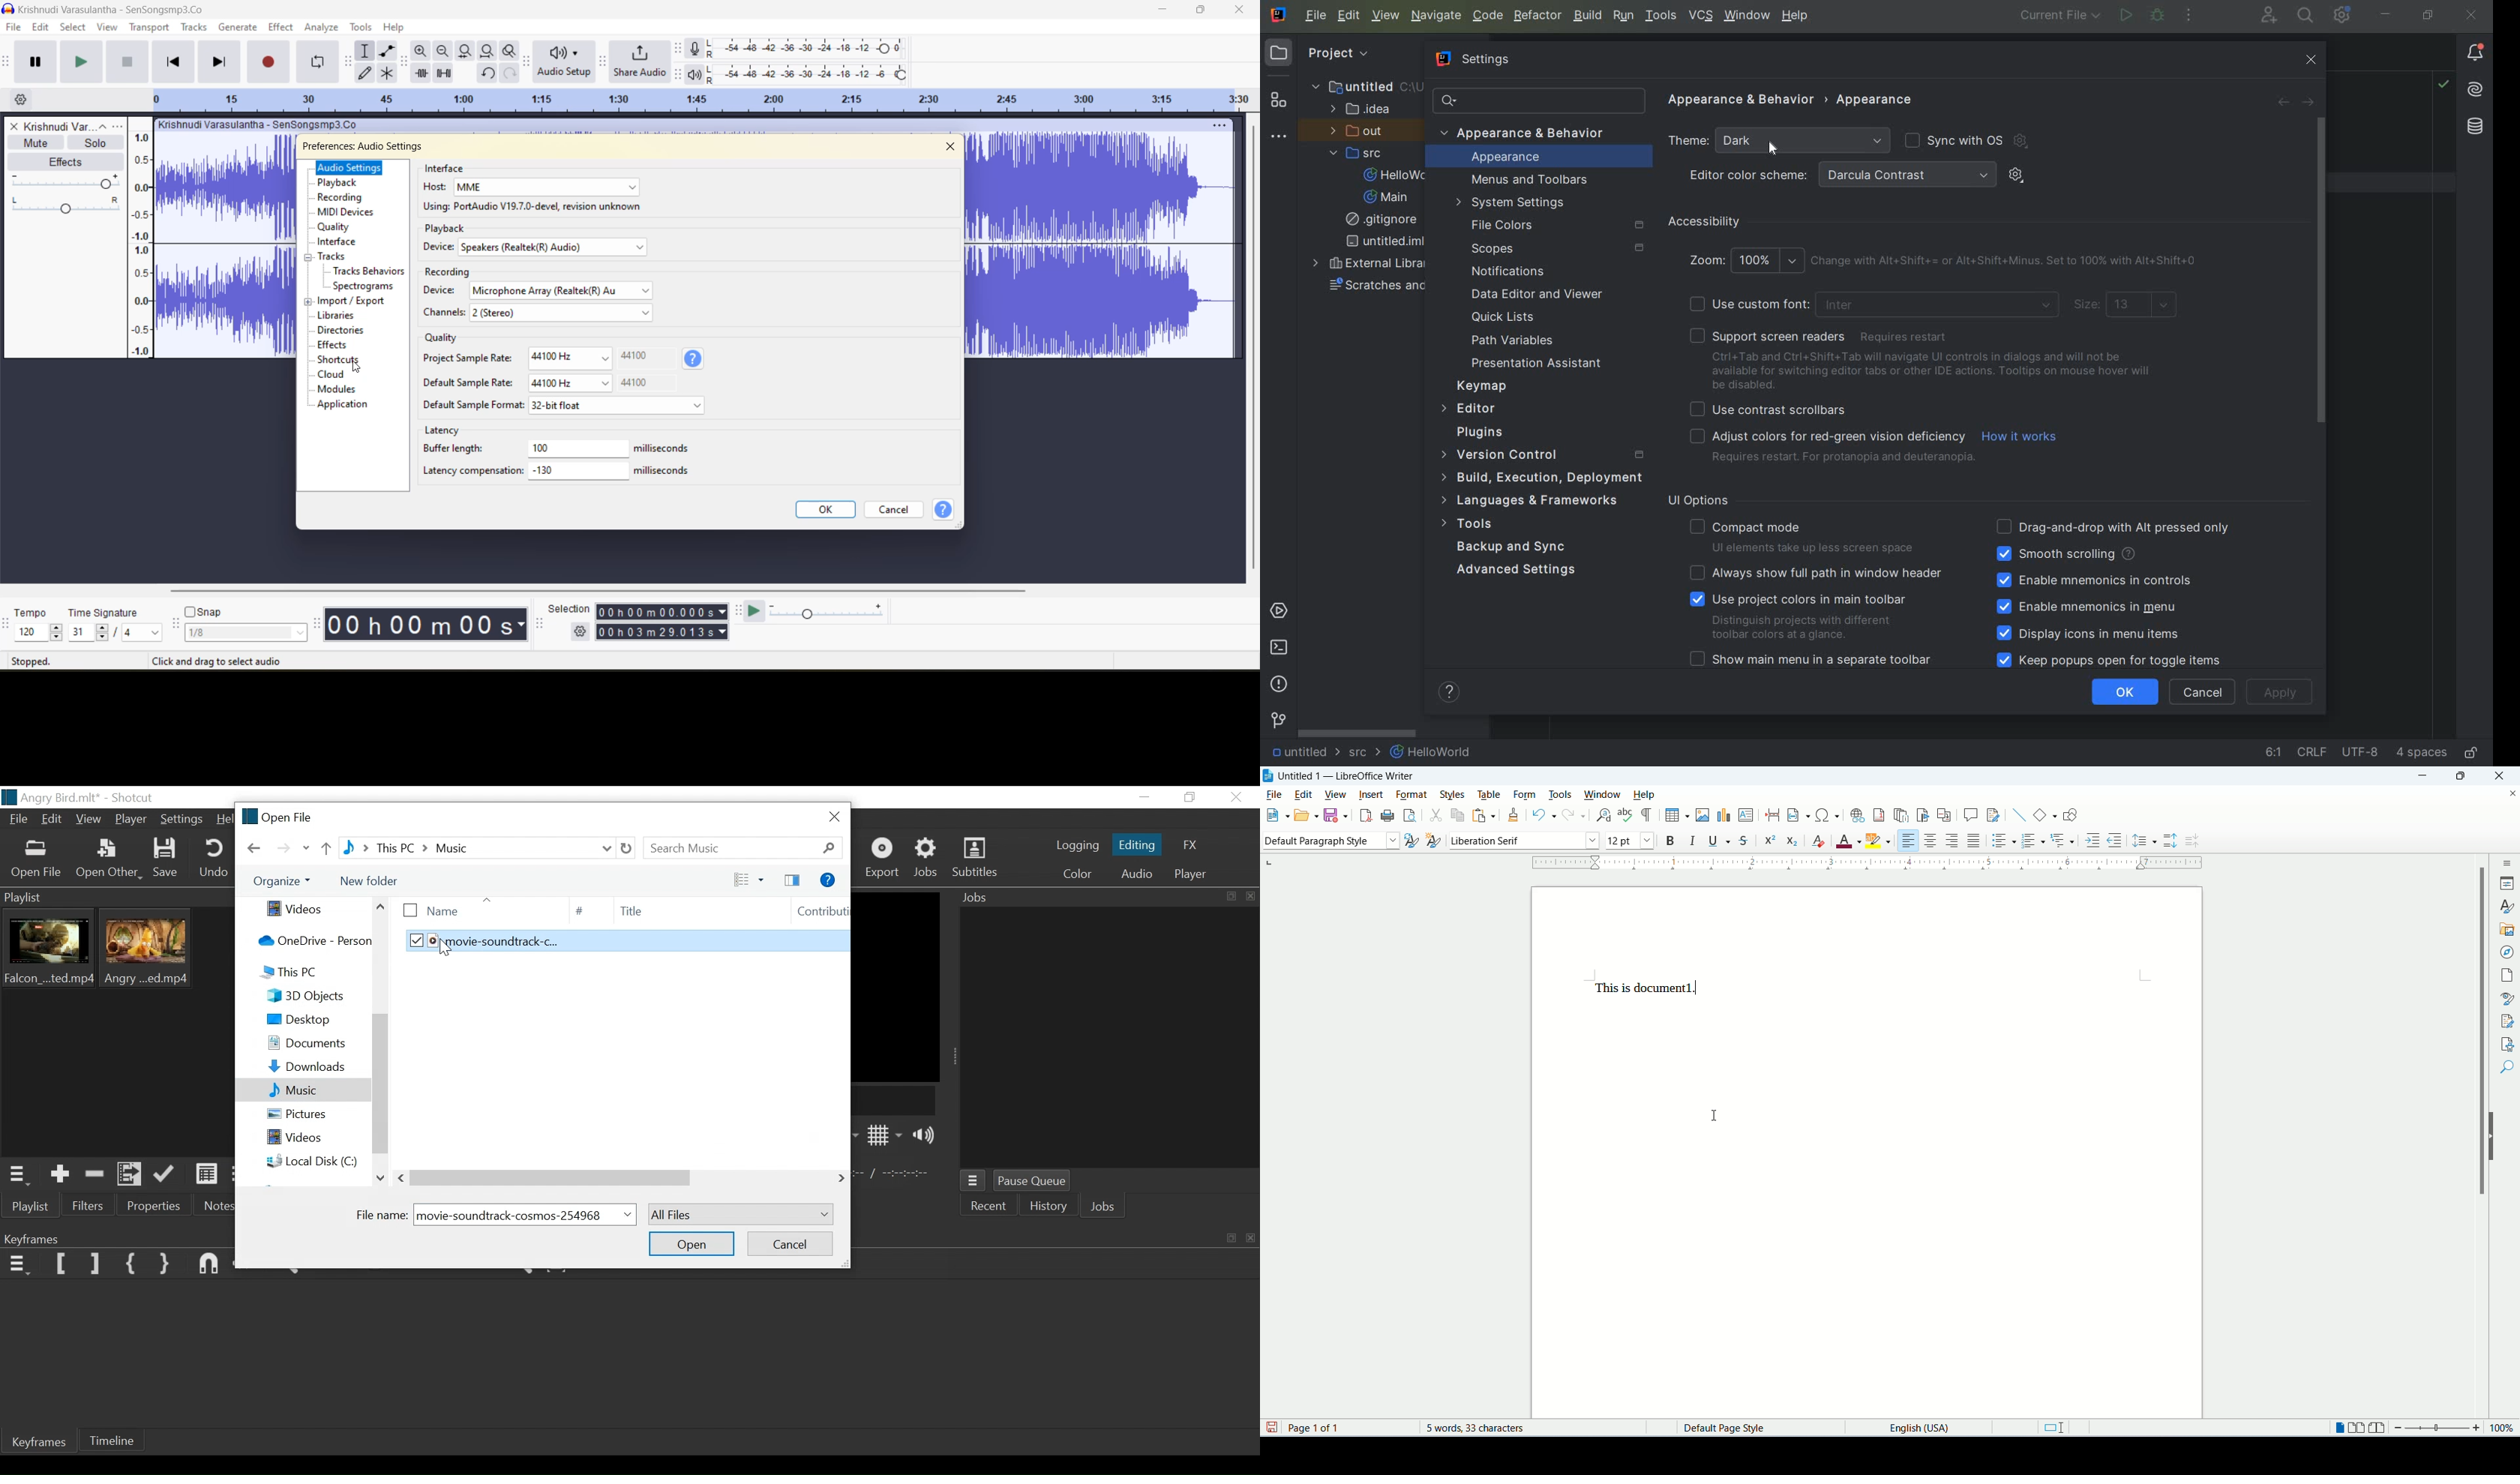 This screenshot has width=2520, height=1484. I want to click on insert hyperlink, so click(1856, 815).